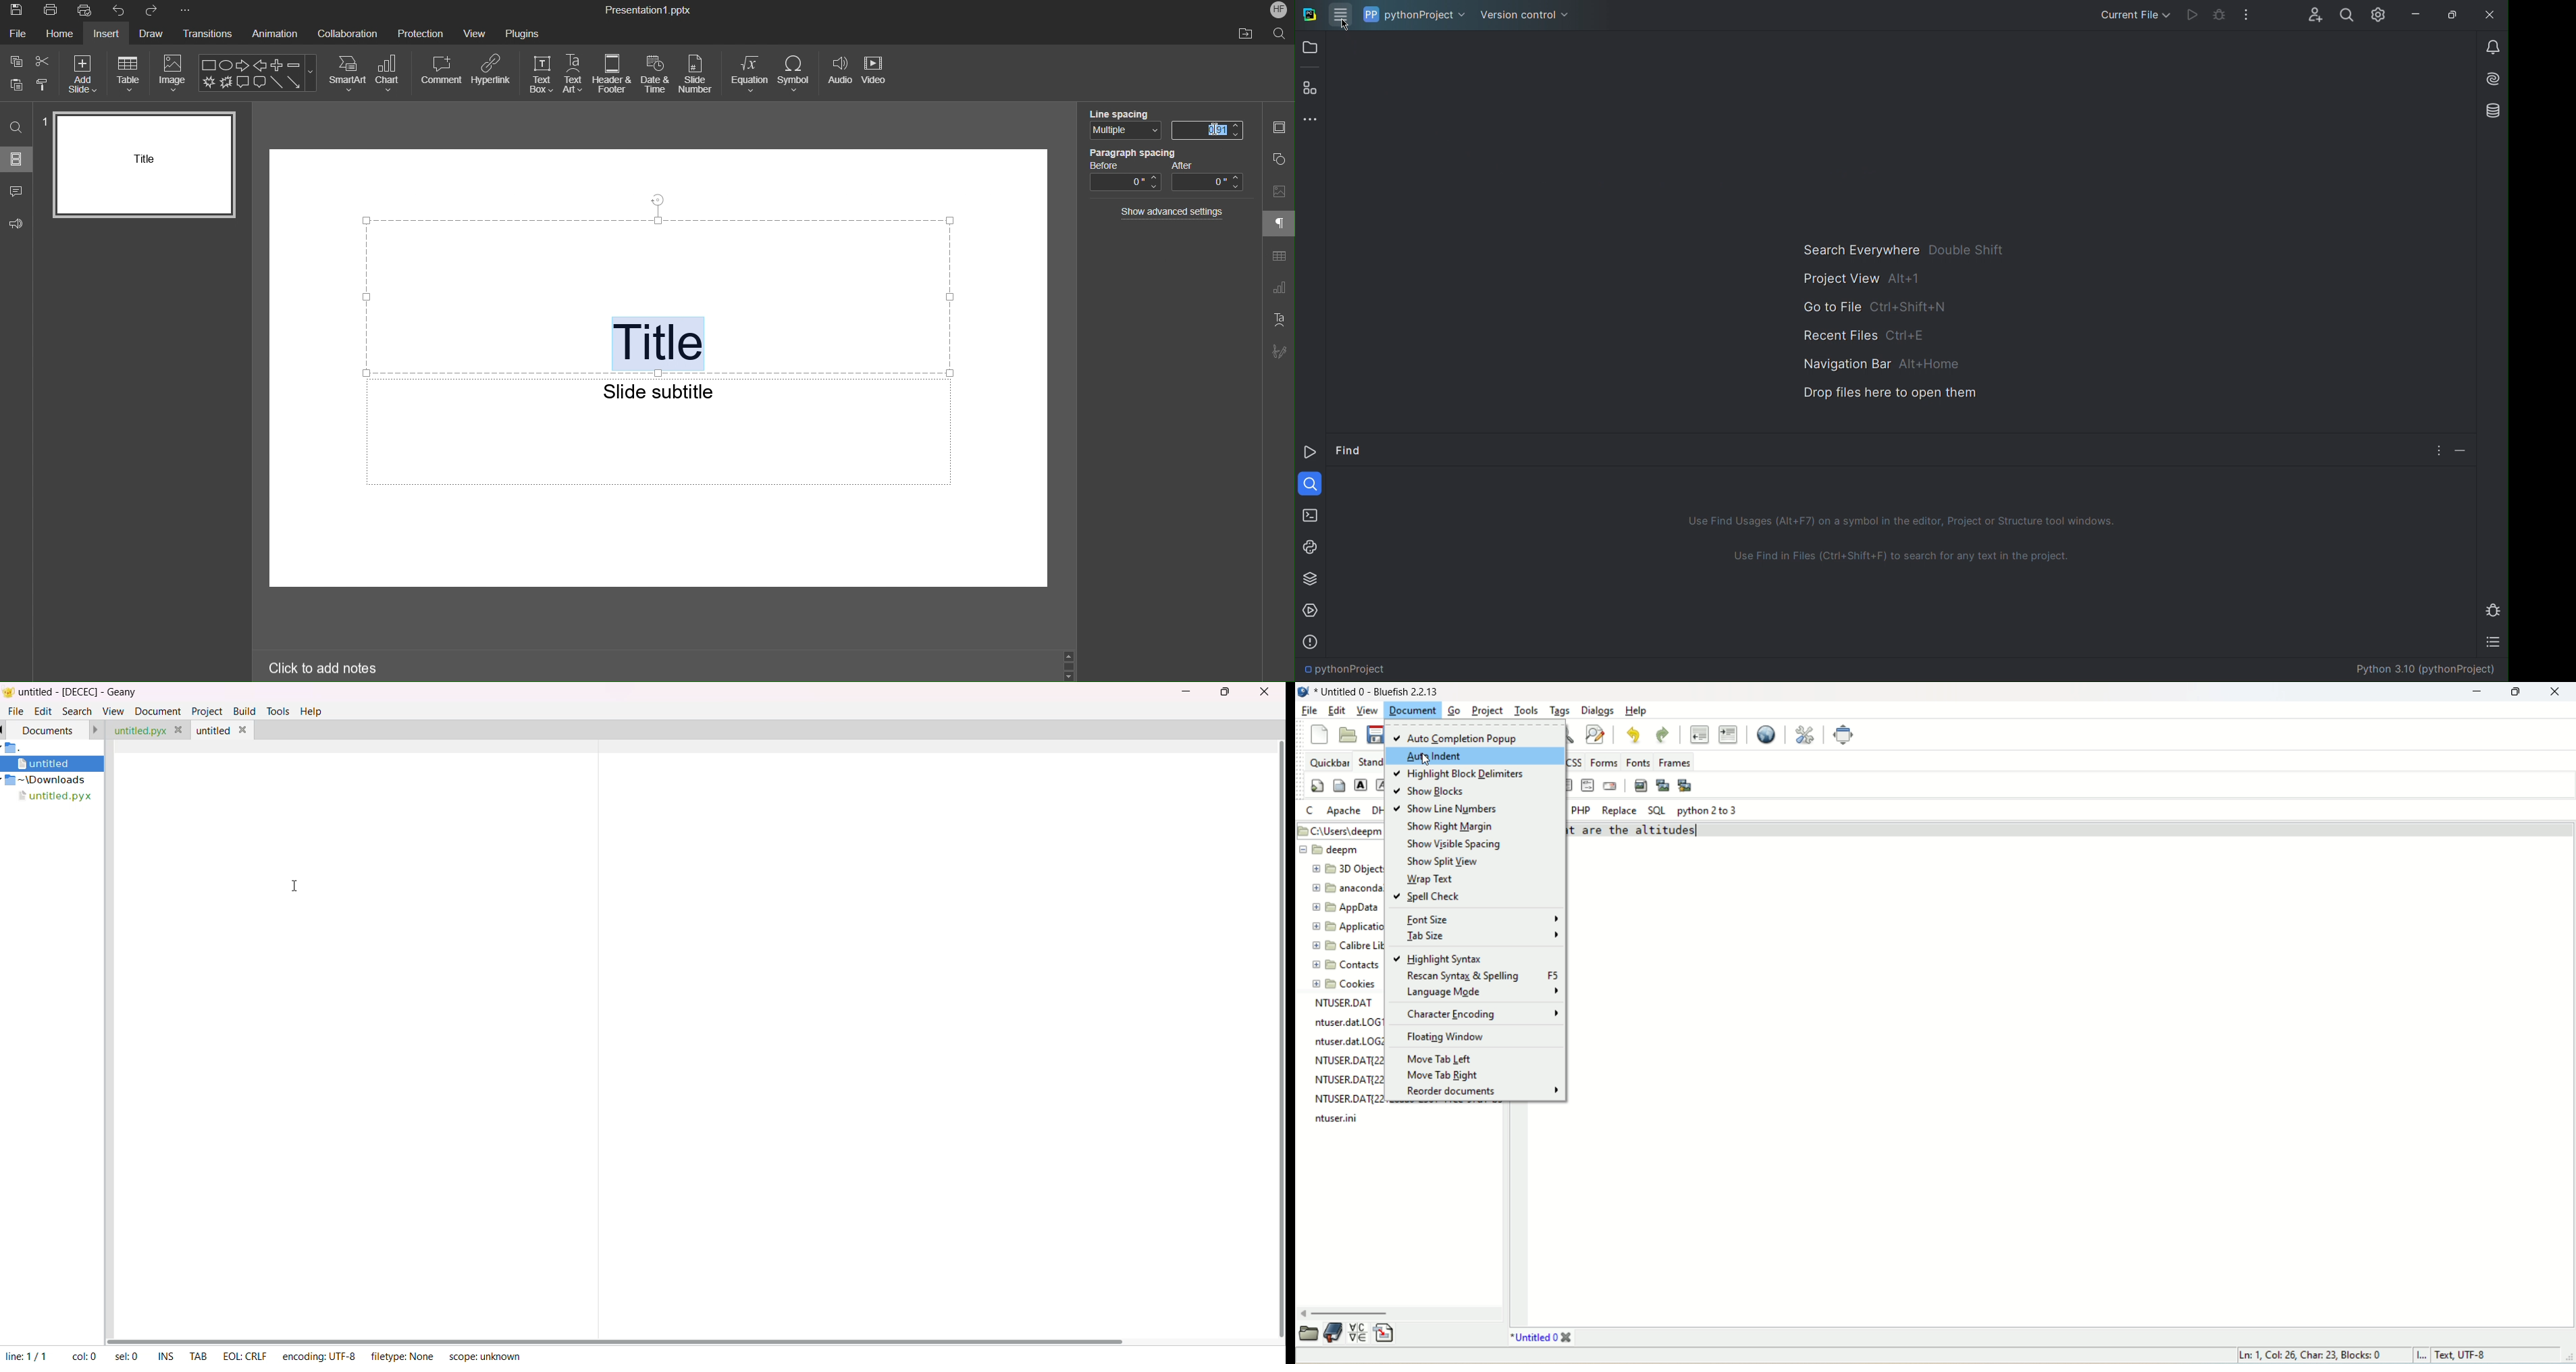 The height and width of the screenshot is (1372, 2576). I want to click on Slide Settings, so click(1279, 130).